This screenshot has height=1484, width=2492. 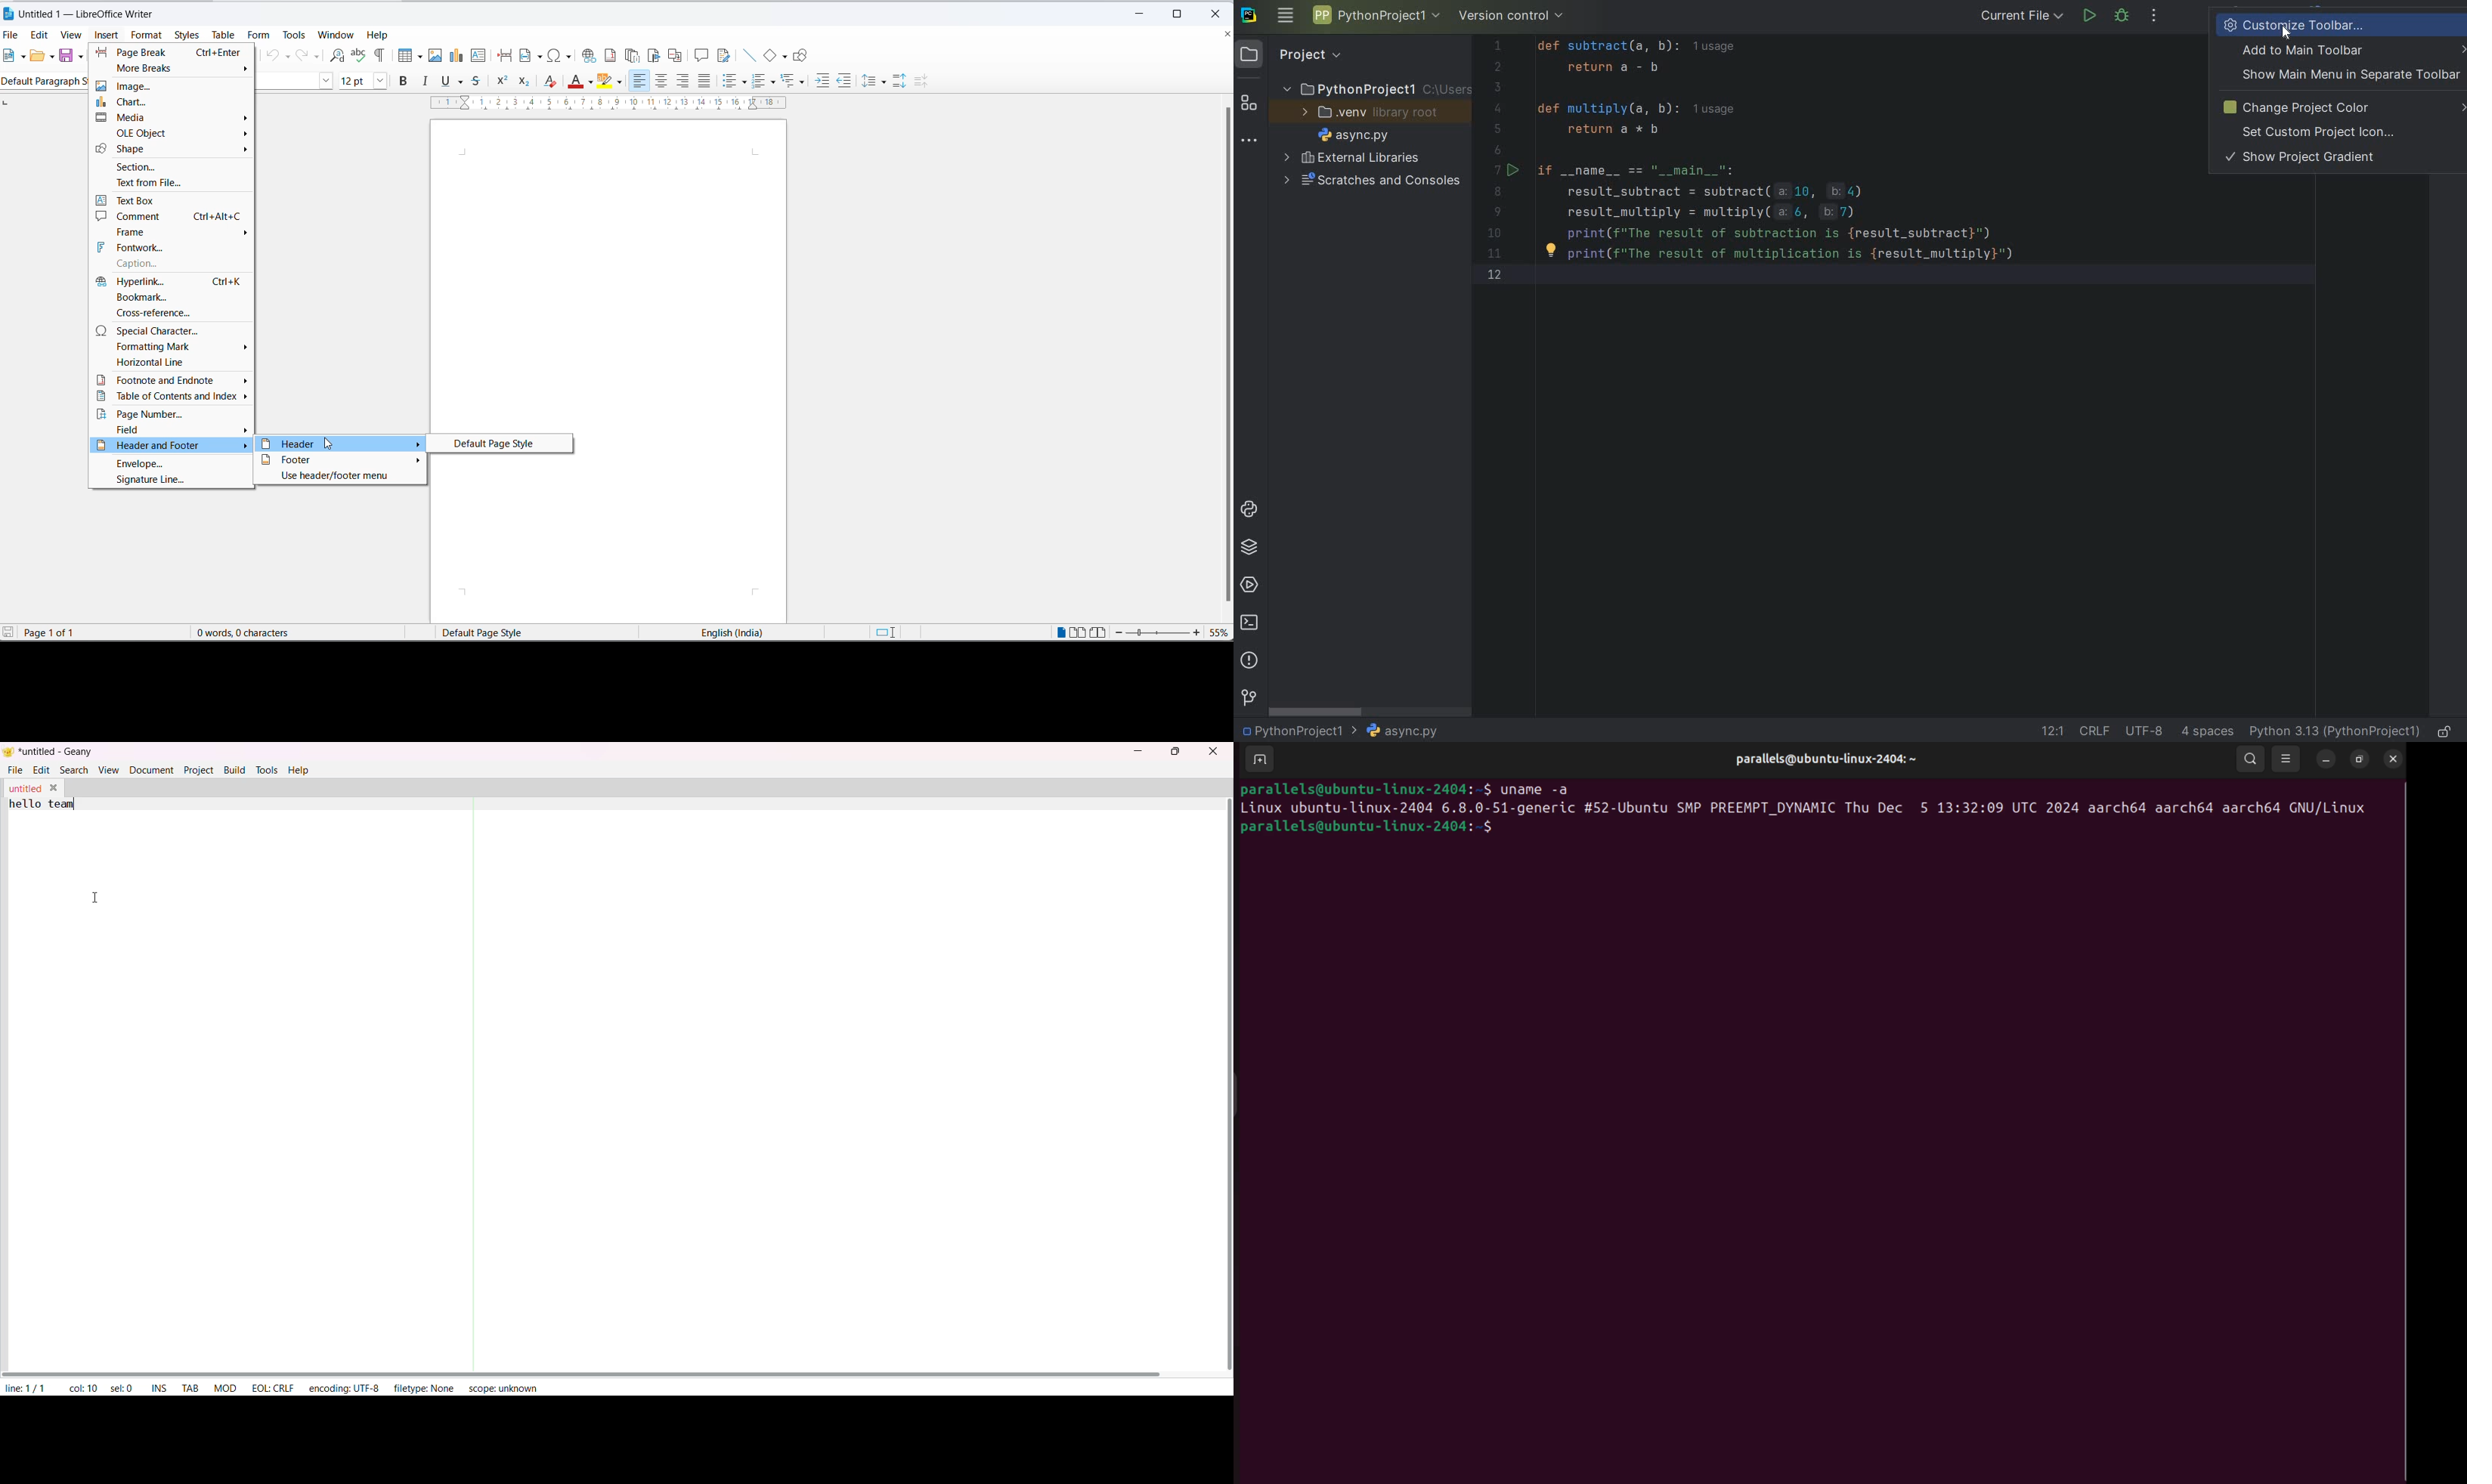 I want to click on clear direct formatting, so click(x=551, y=81).